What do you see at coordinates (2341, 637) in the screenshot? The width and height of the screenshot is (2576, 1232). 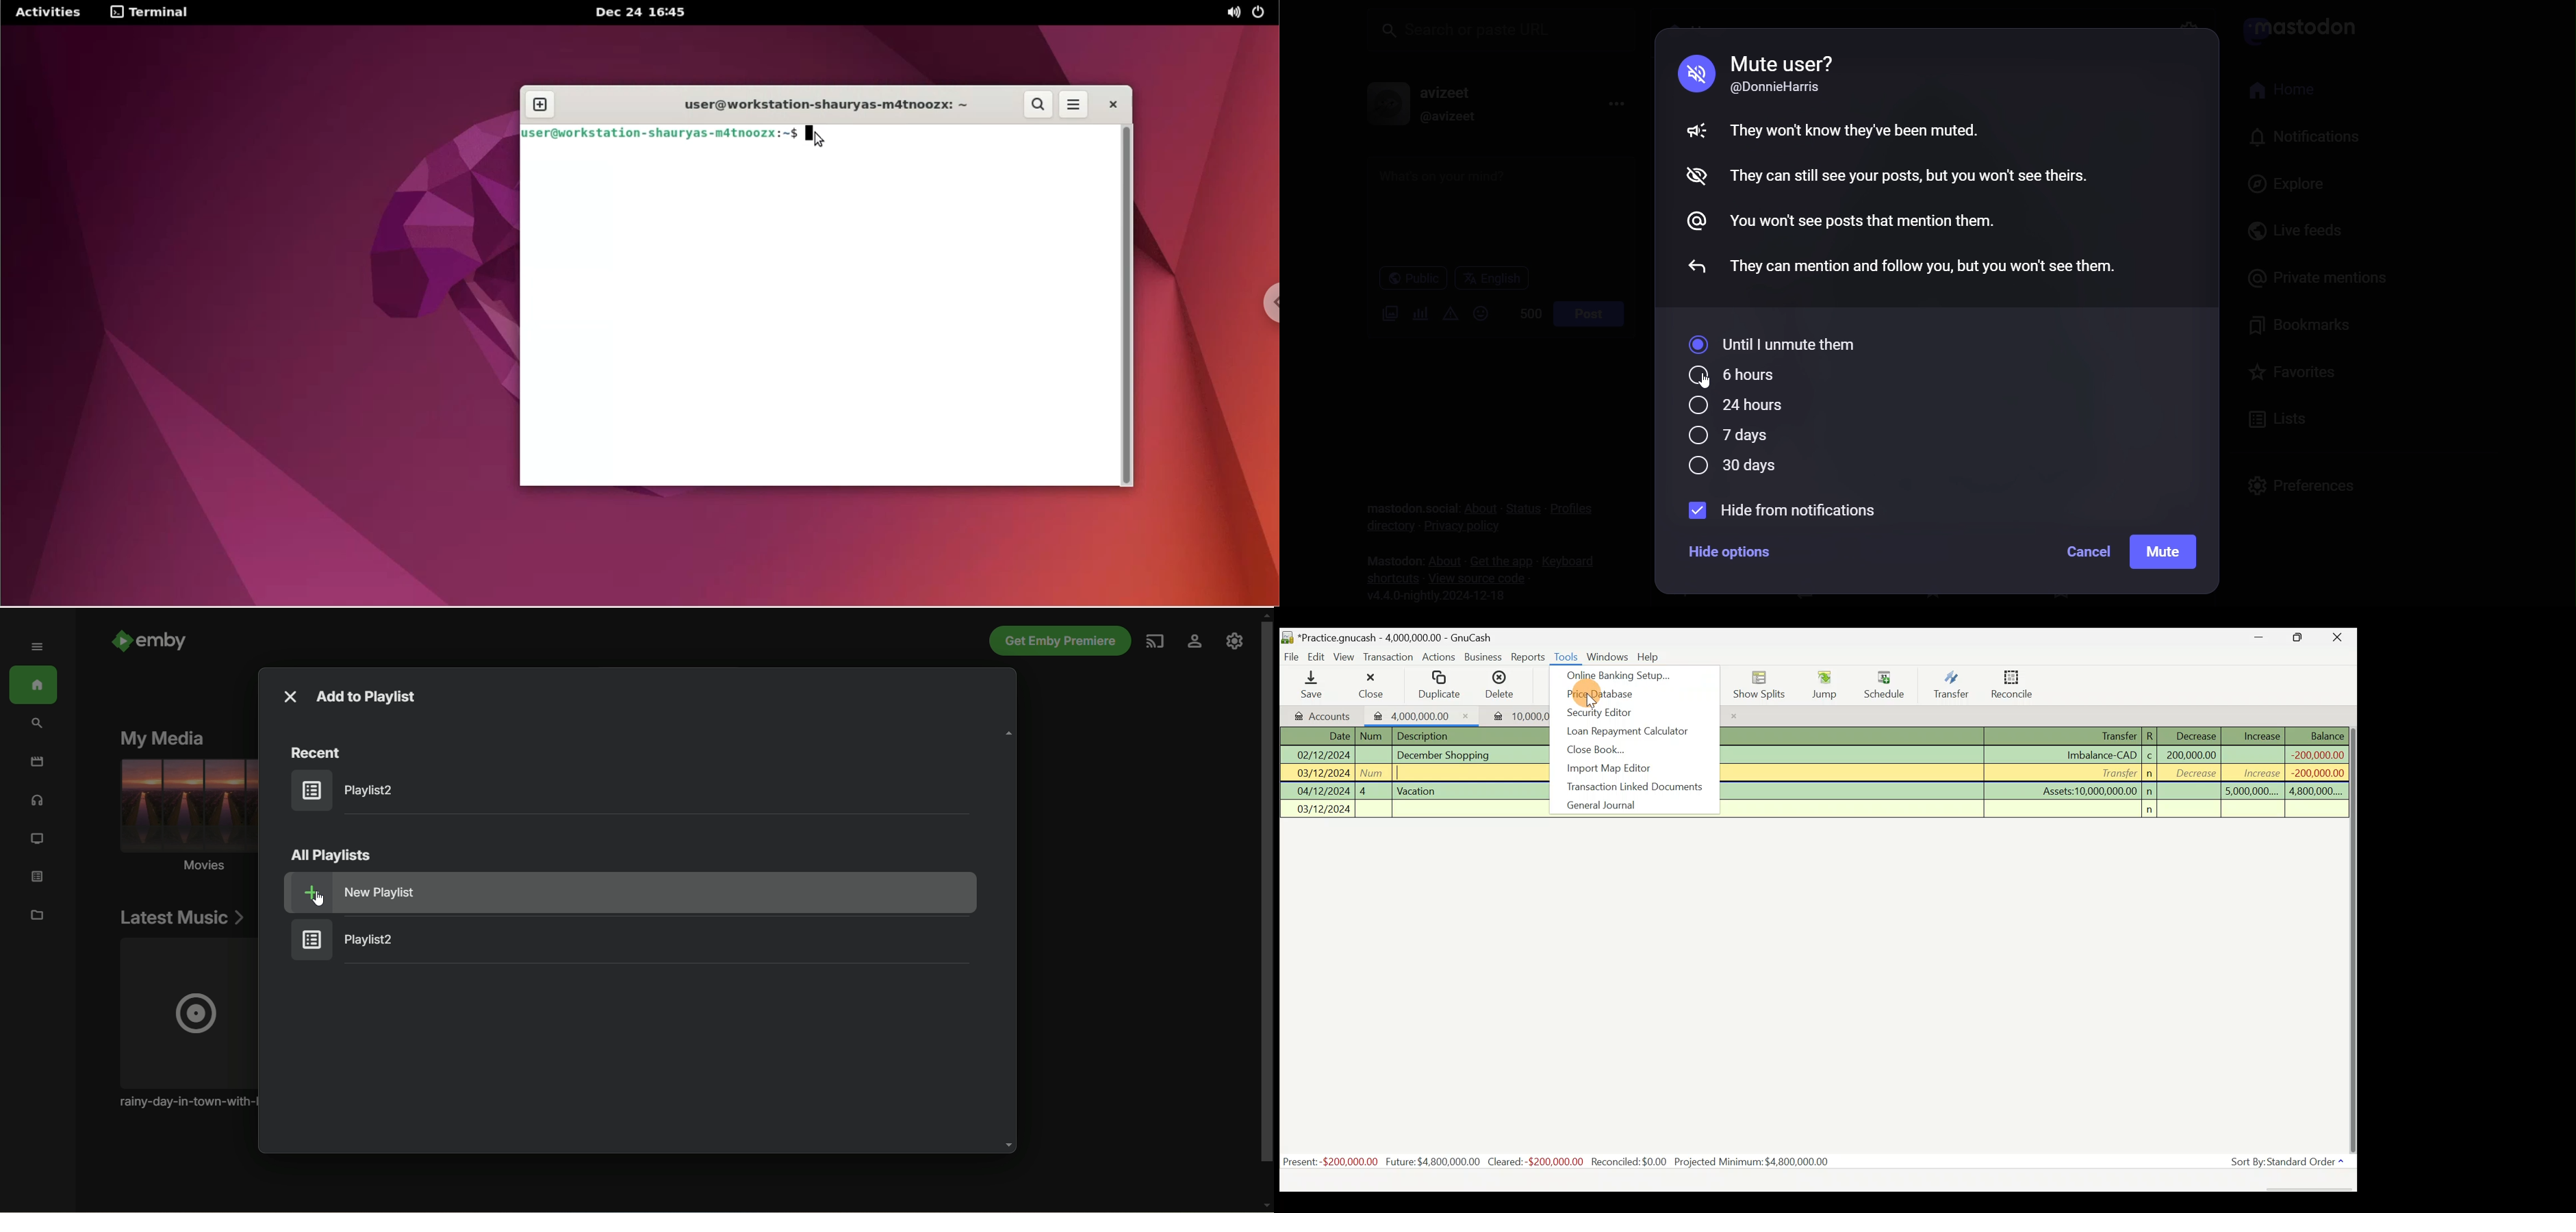 I see `Close` at bounding box center [2341, 637].